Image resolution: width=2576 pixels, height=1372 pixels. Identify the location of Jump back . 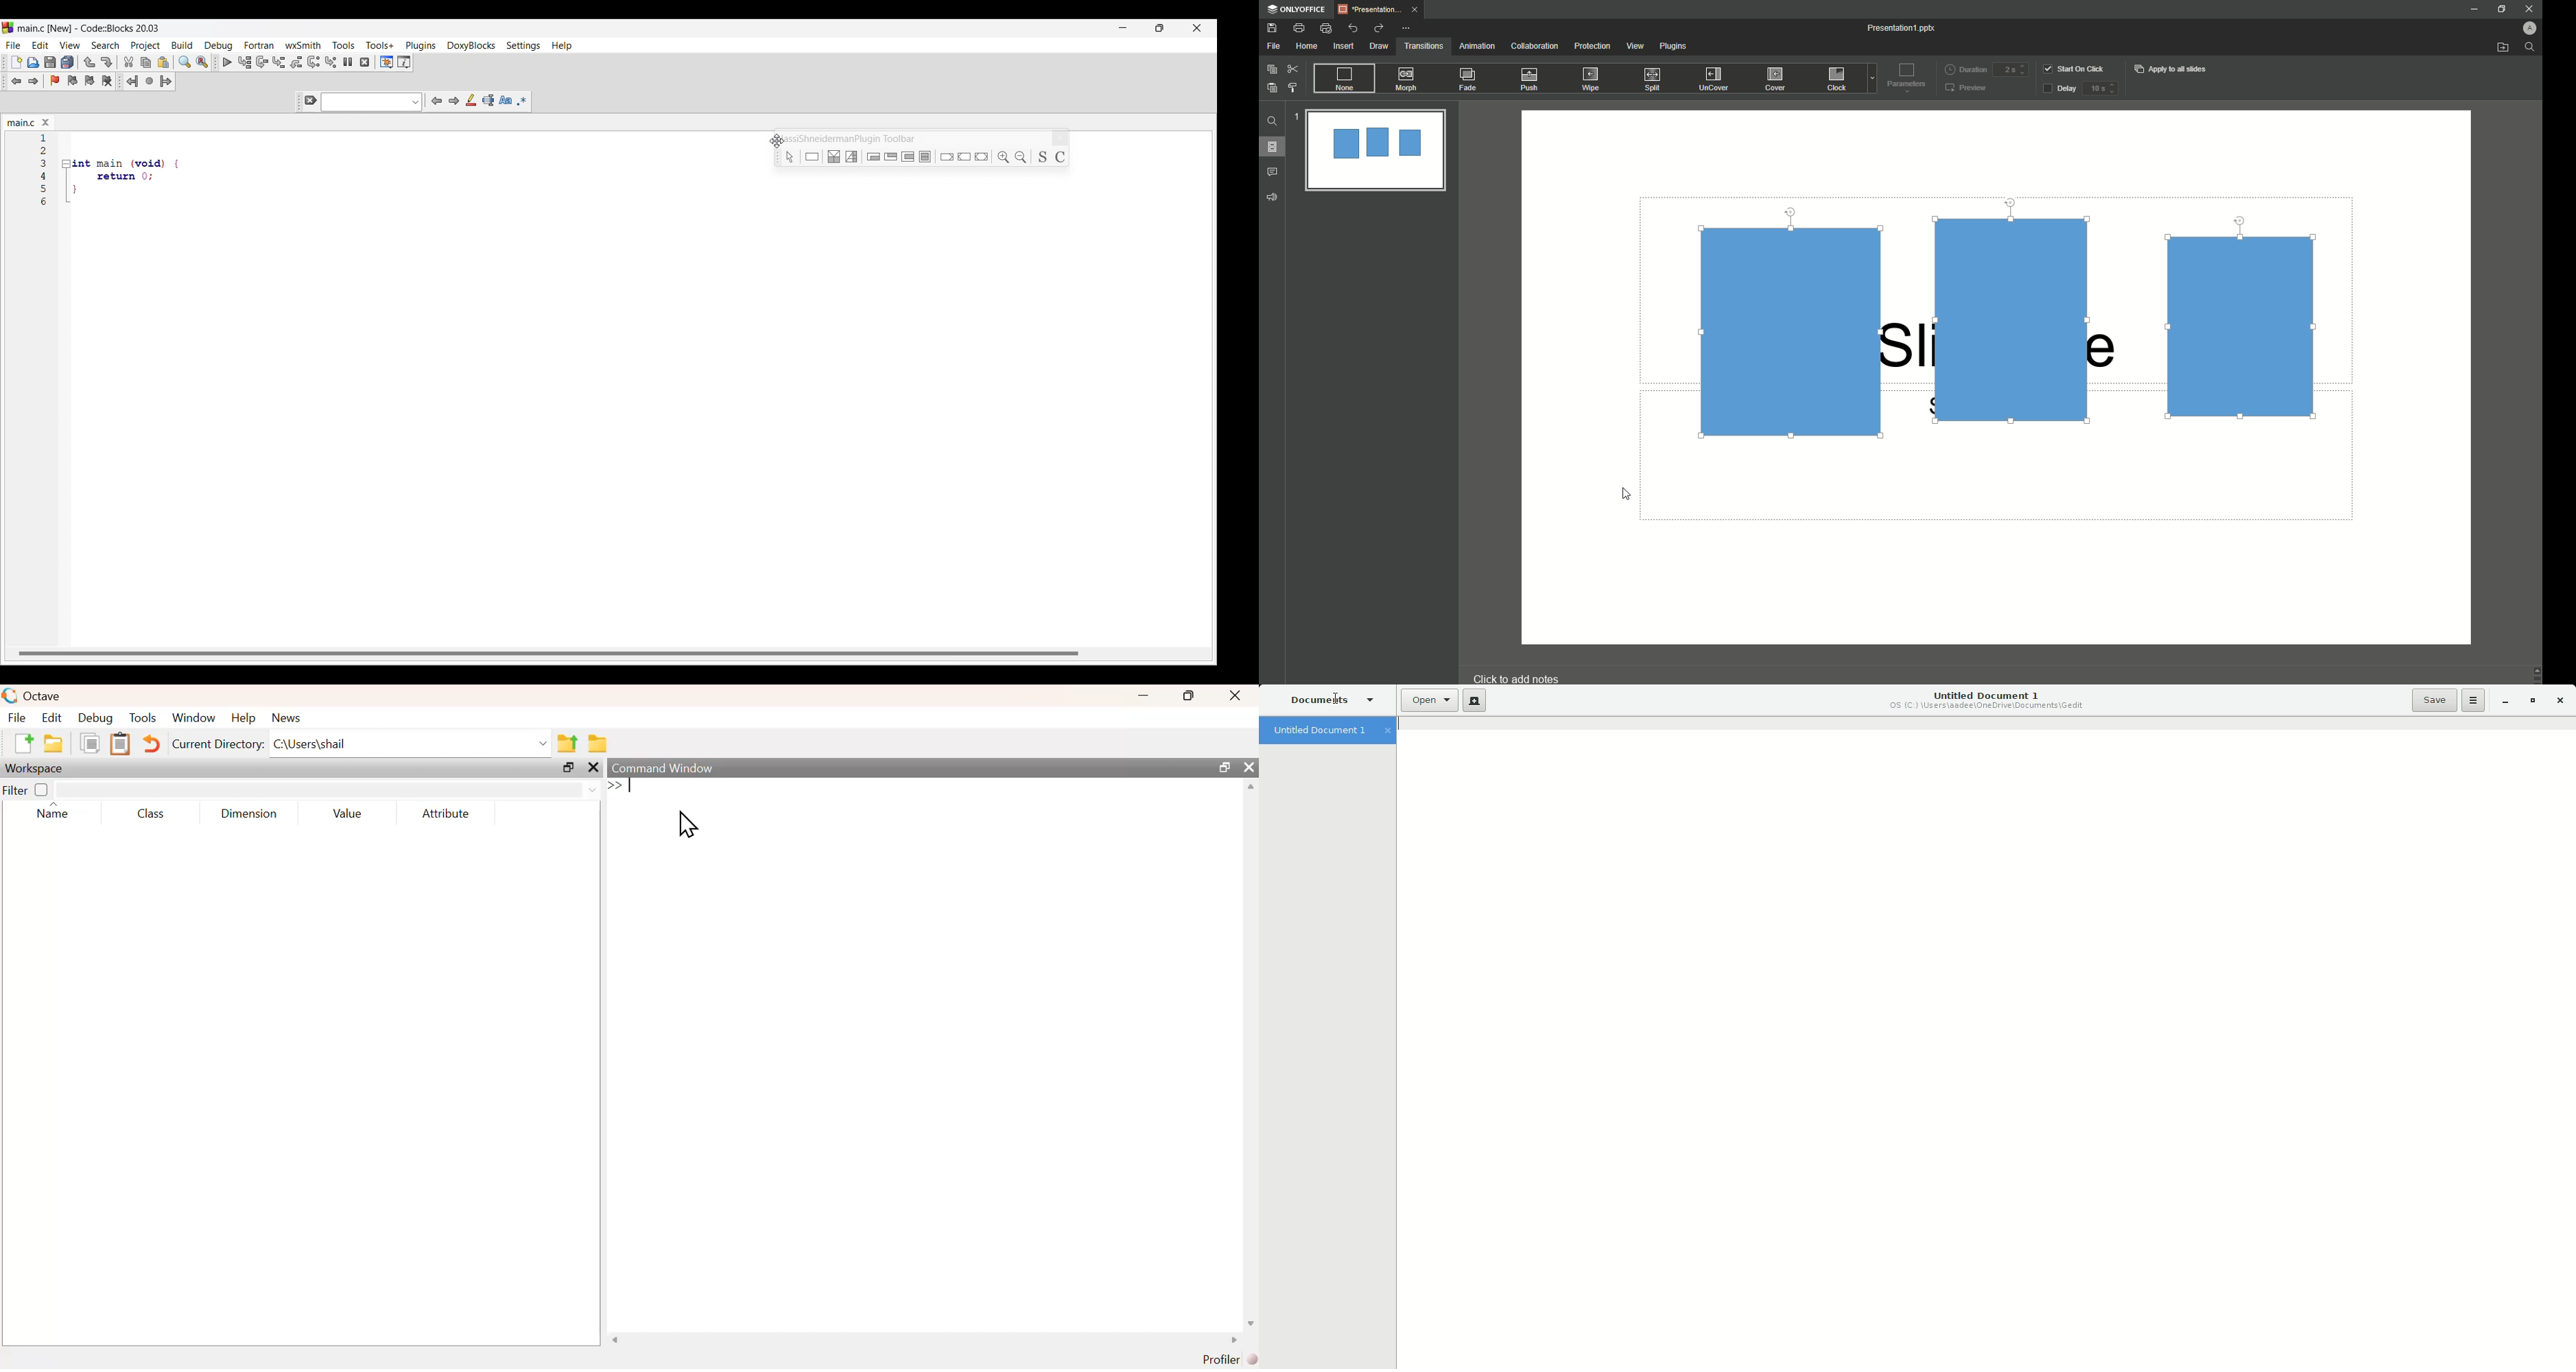
(132, 81).